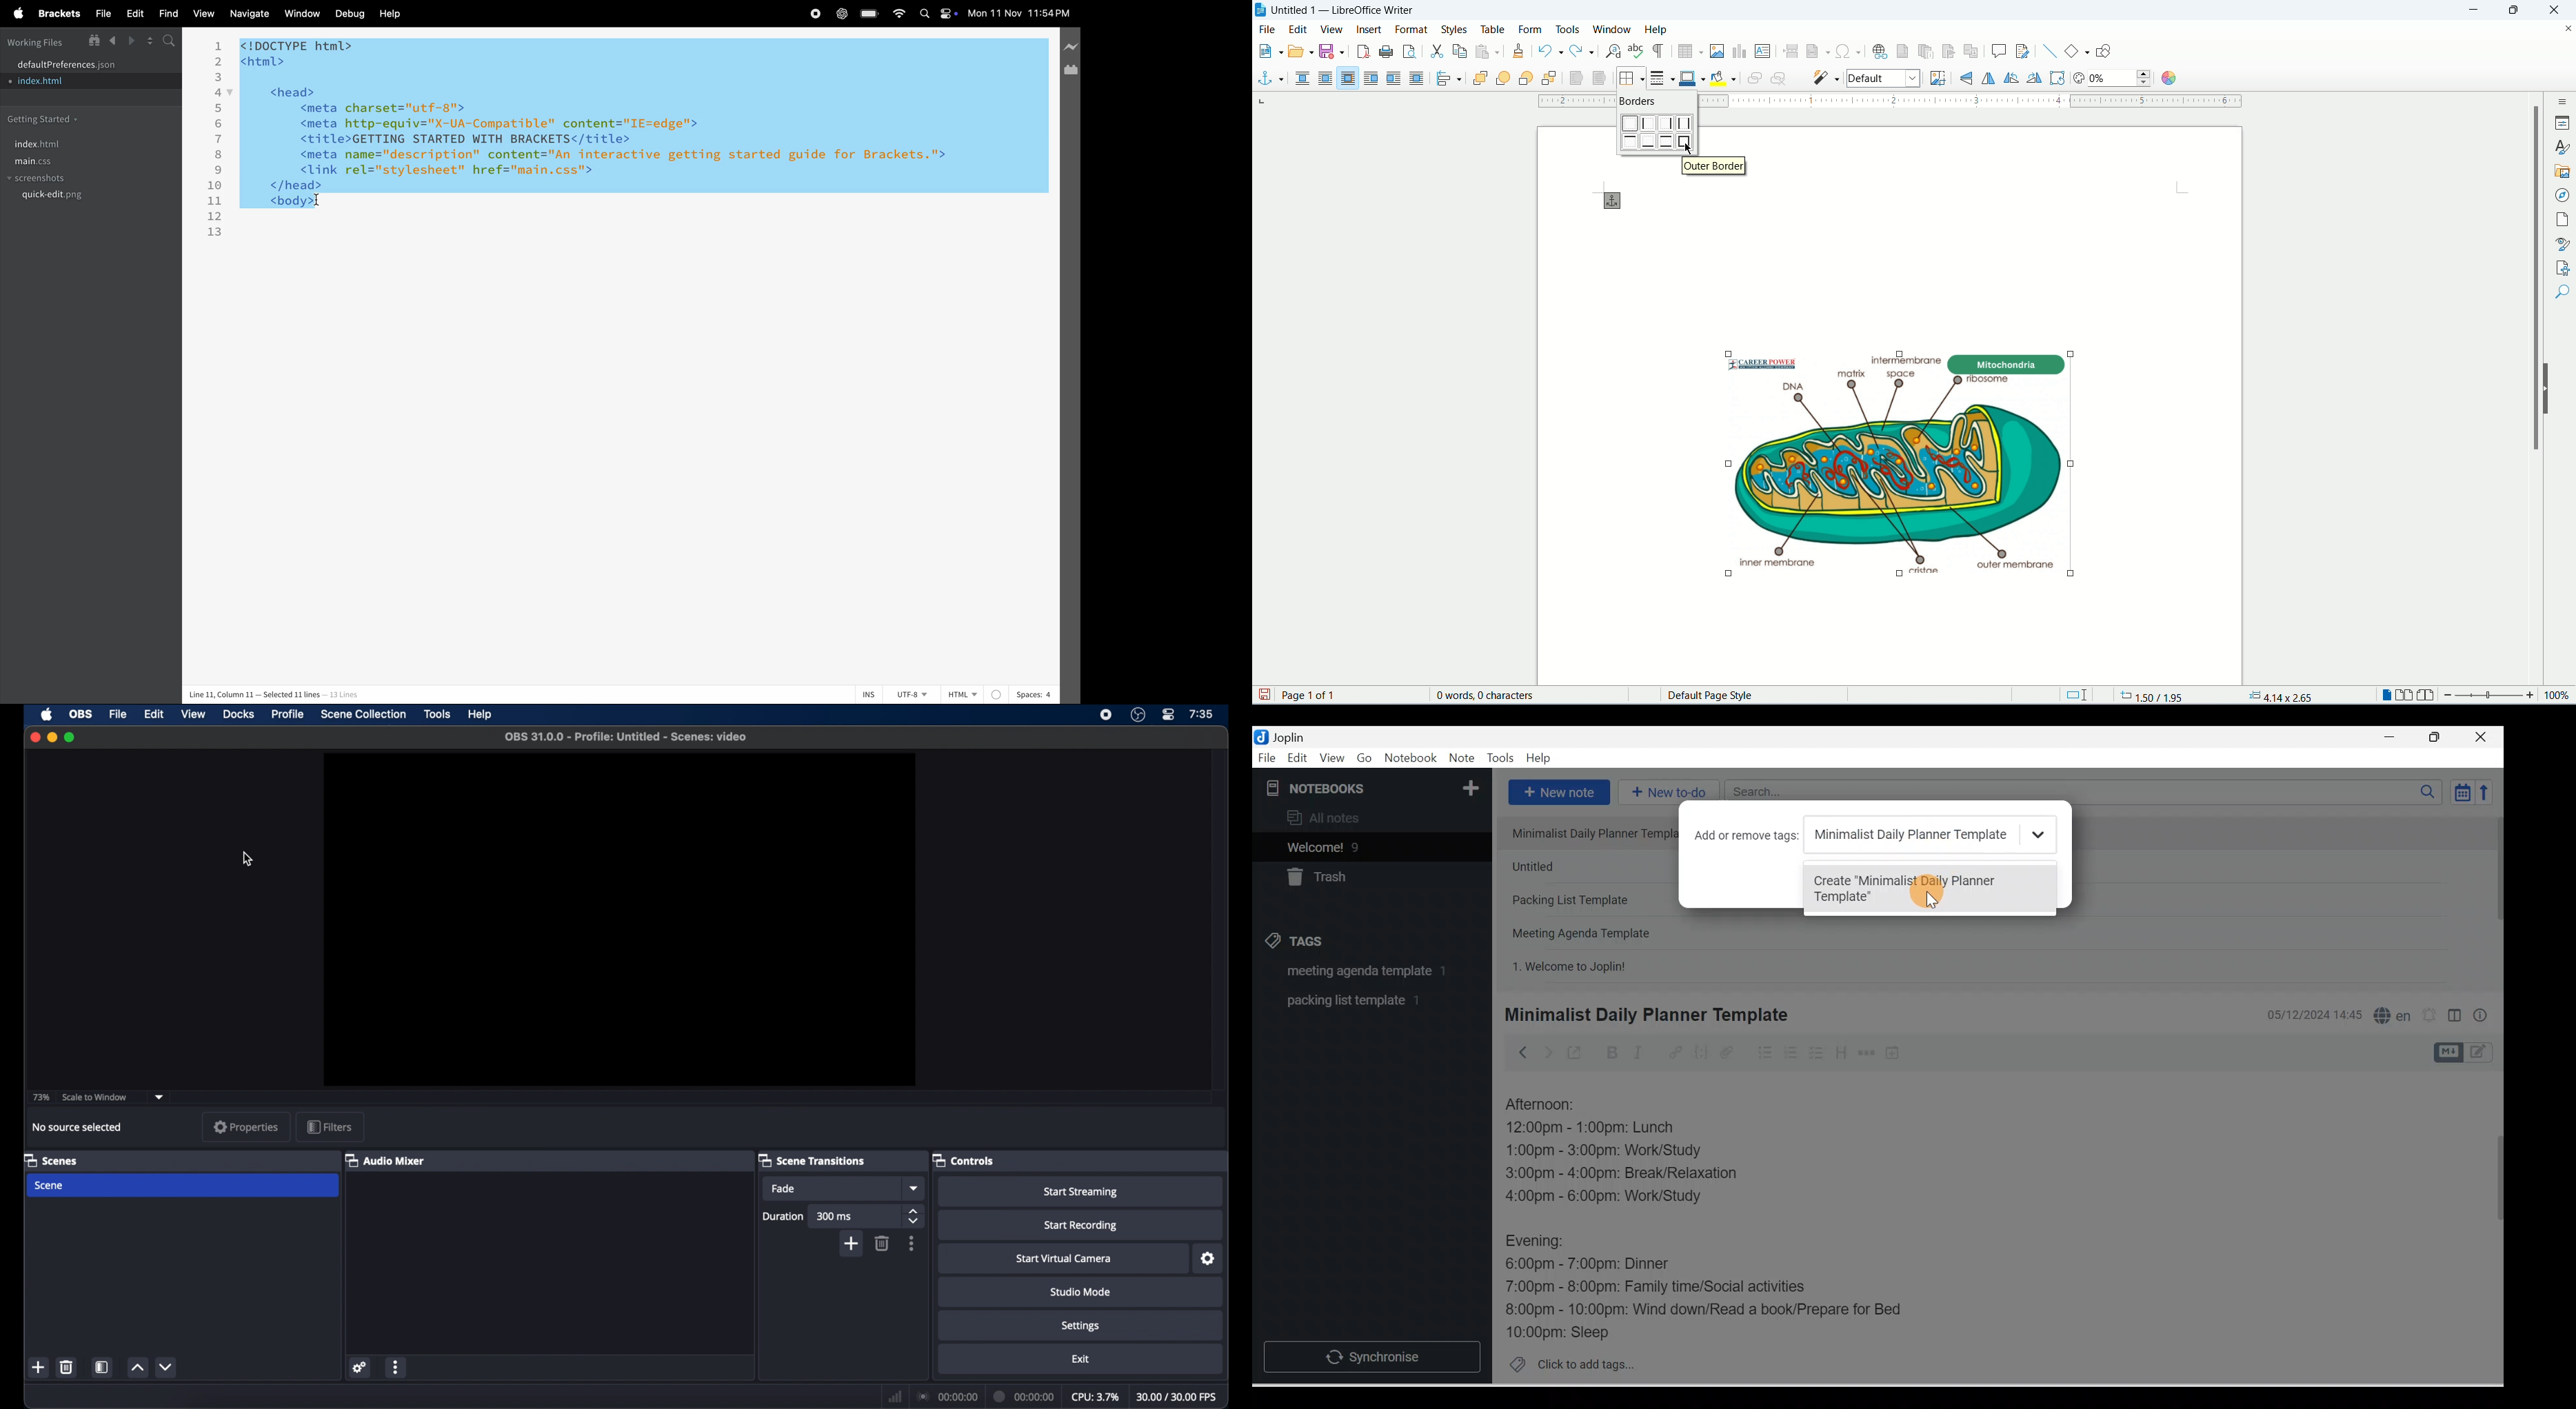 Image resolution: width=2576 pixels, height=1428 pixels. I want to click on scale to window, so click(95, 1098).